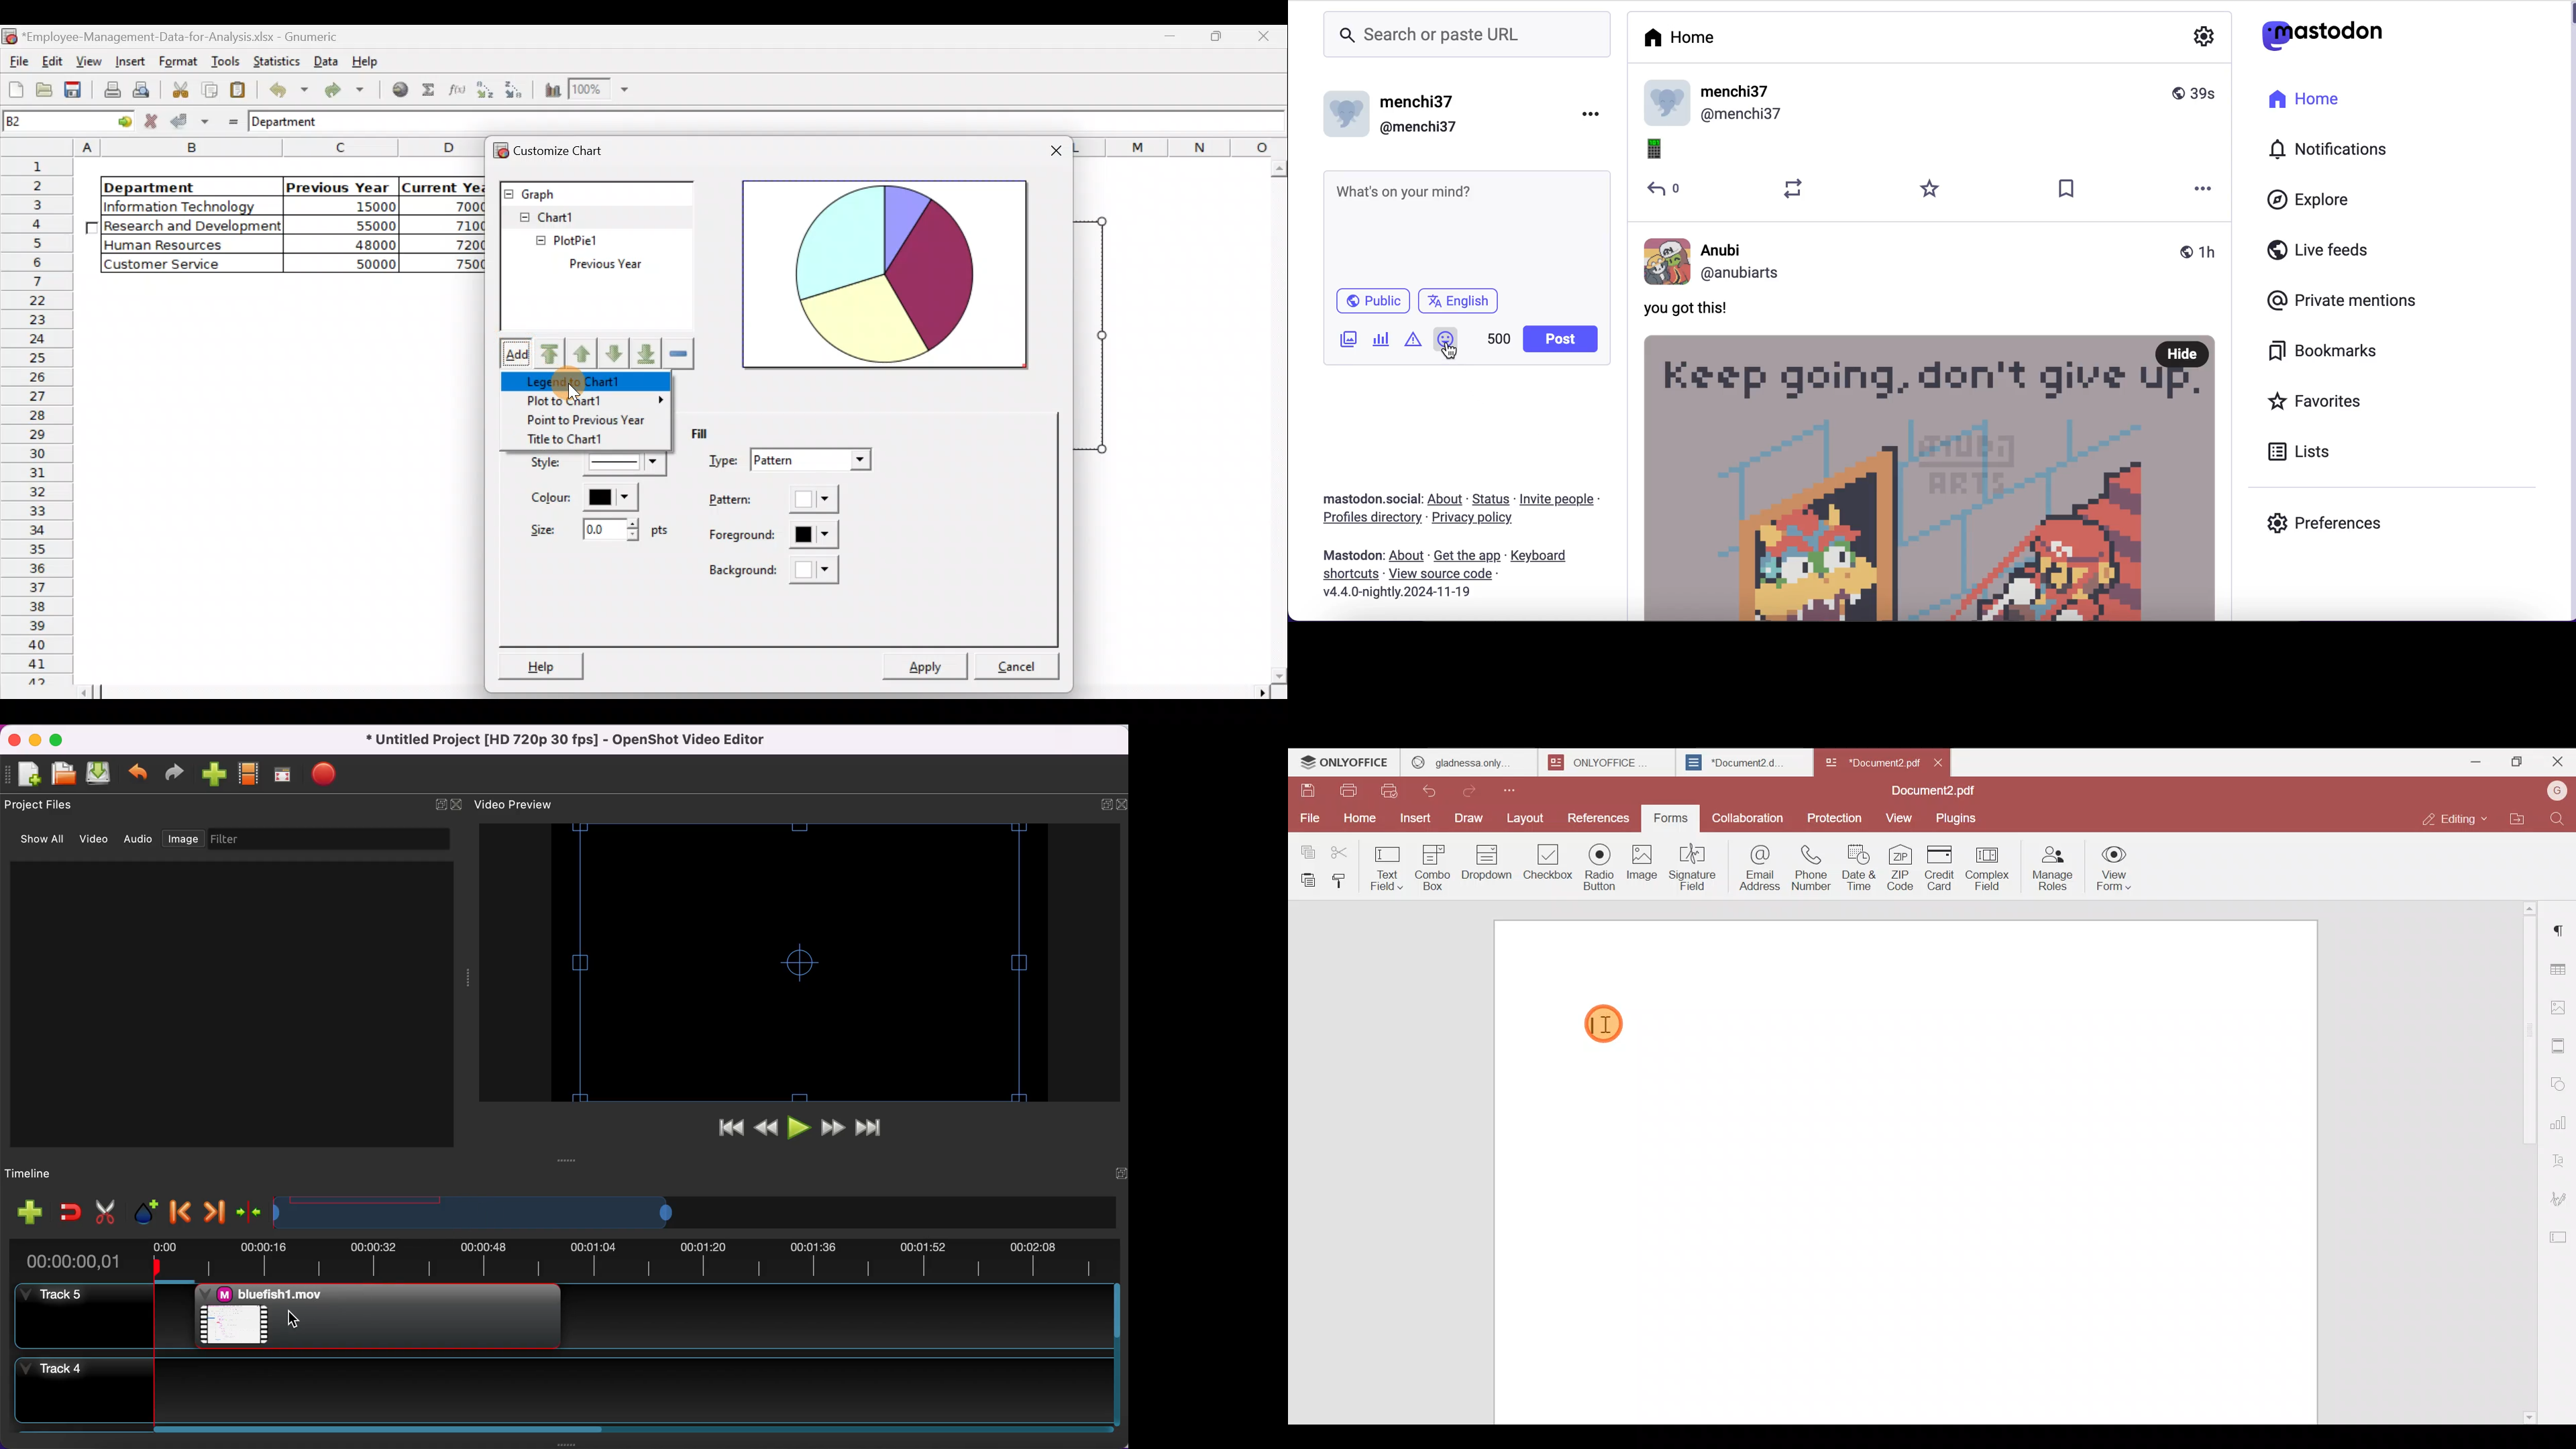  Describe the element at coordinates (592, 500) in the screenshot. I see `Color` at that location.